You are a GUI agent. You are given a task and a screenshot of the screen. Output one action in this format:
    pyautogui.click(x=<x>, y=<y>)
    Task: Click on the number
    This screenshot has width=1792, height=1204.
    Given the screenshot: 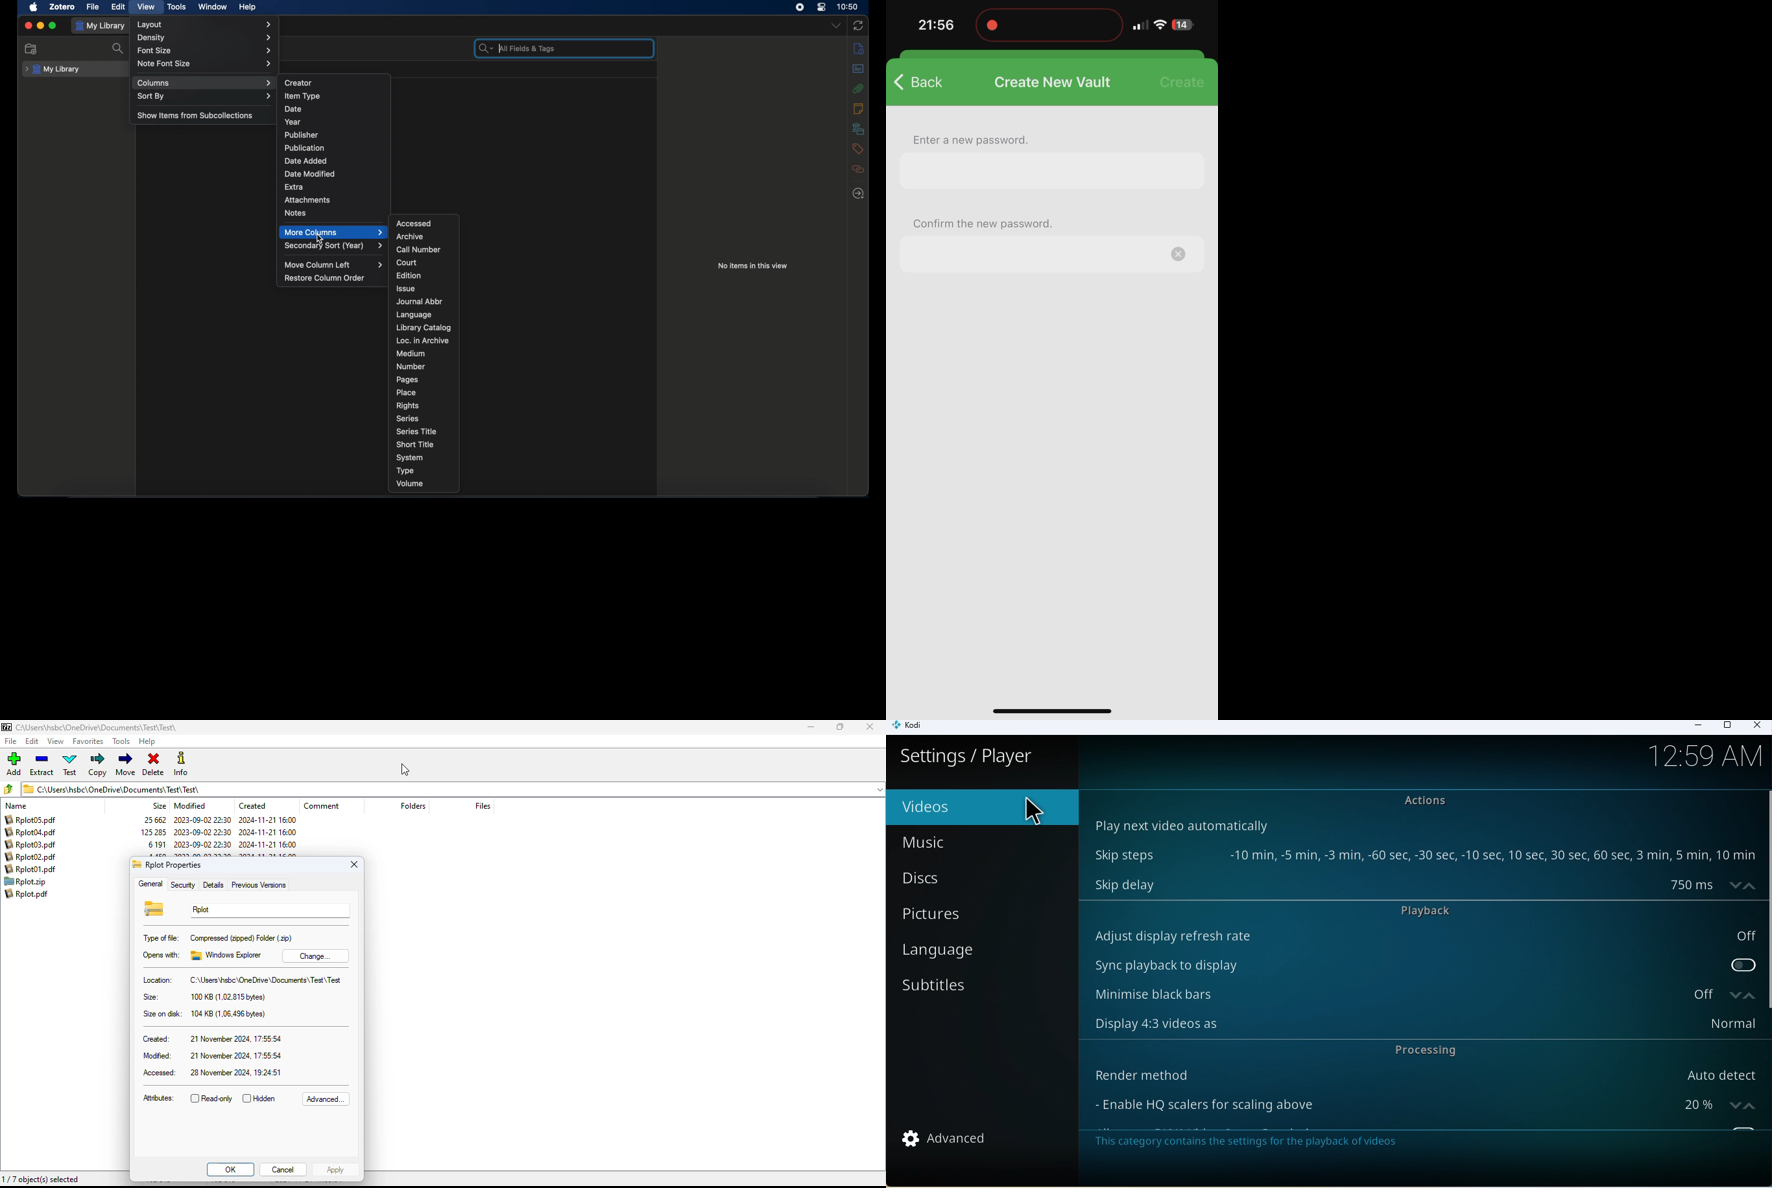 What is the action you would take?
    pyautogui.click(x=411, y=366)
    